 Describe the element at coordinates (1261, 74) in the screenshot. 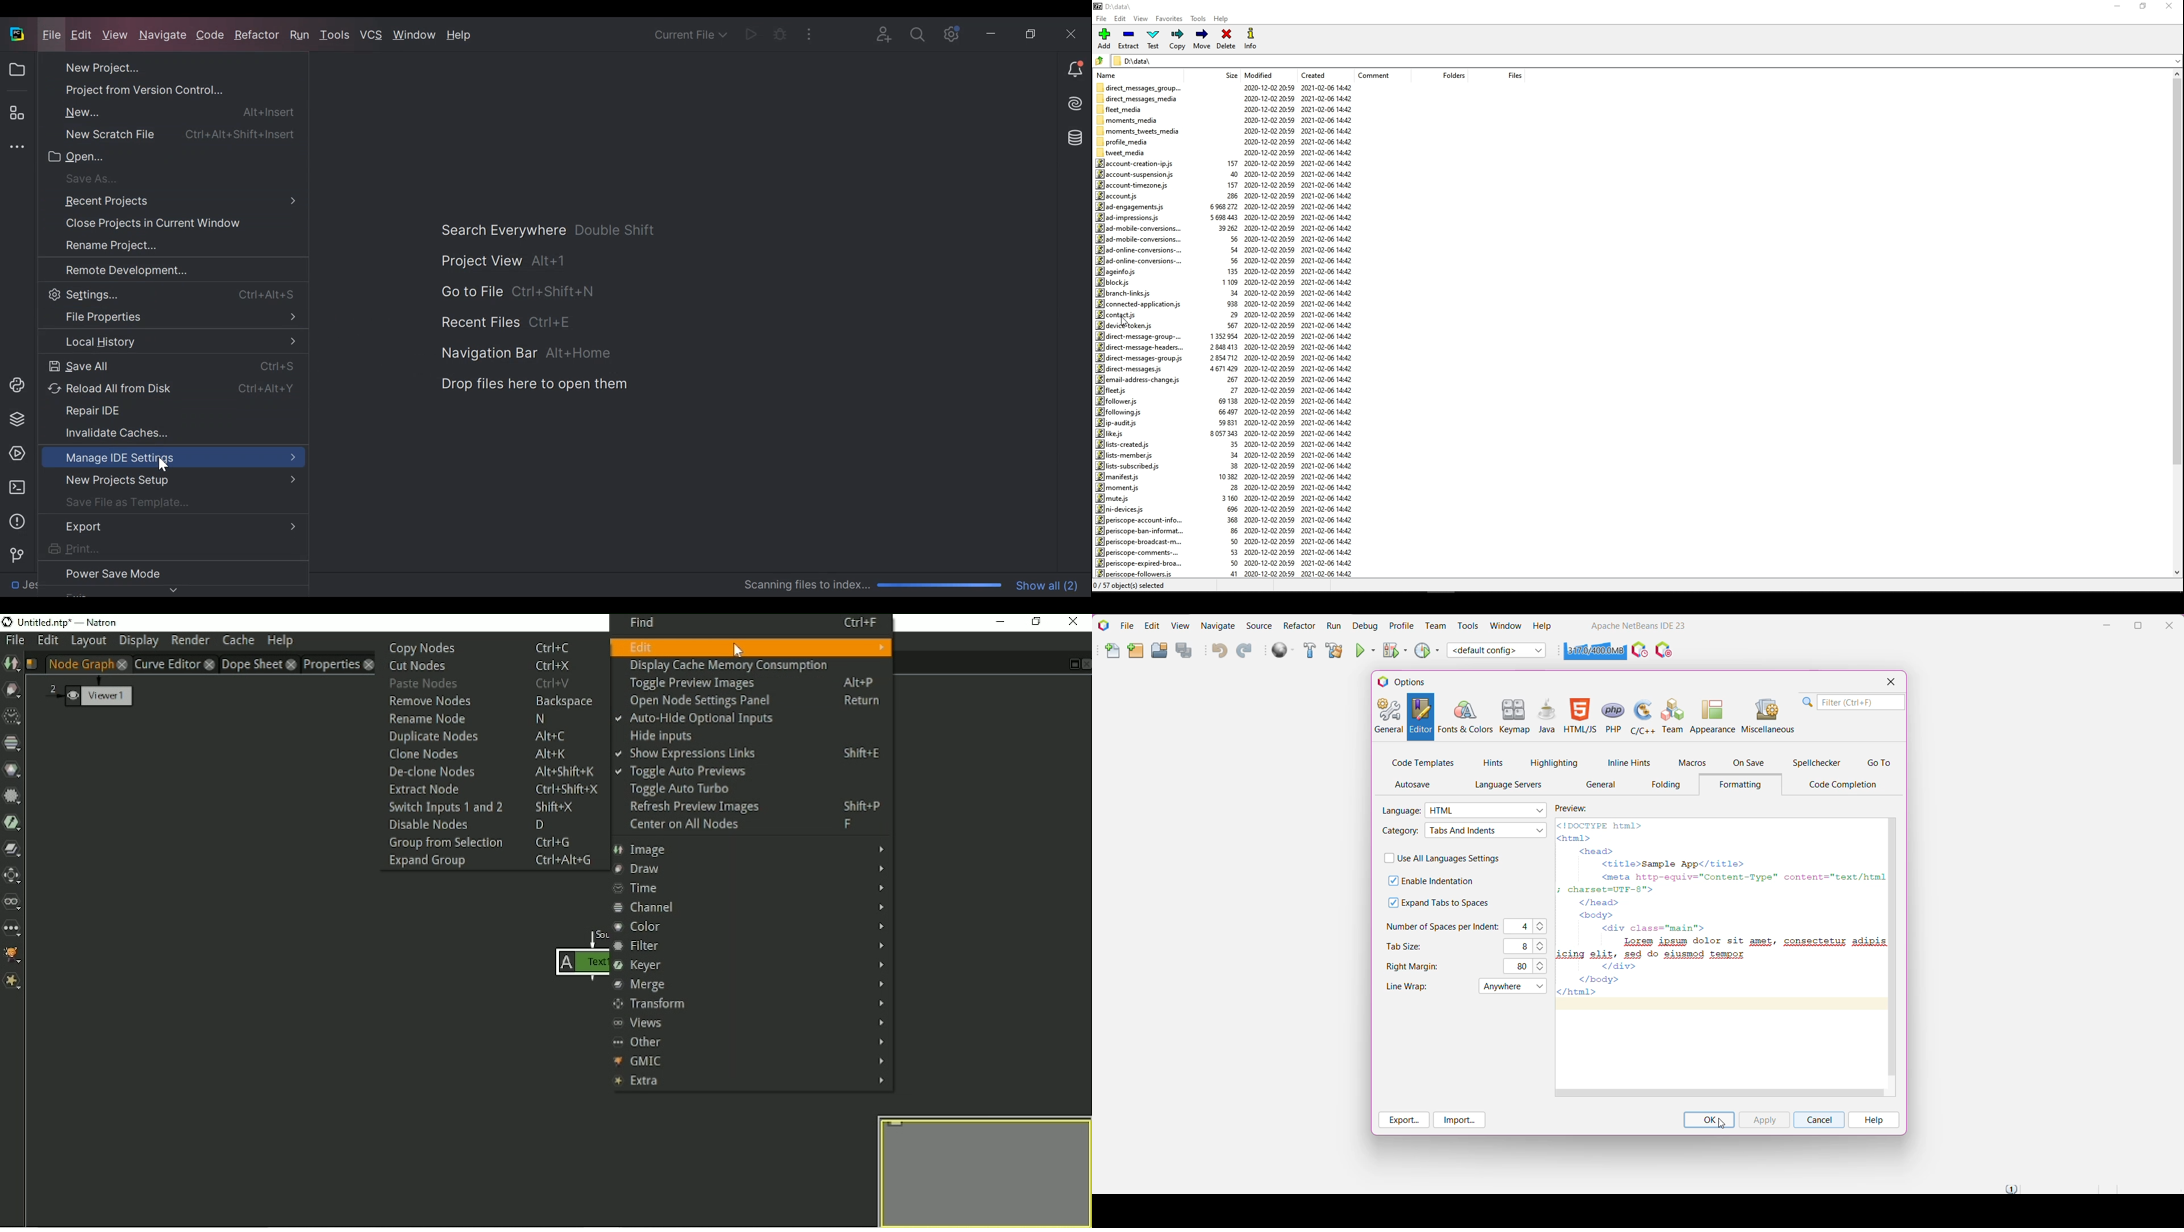

I see `Modified` at that location.